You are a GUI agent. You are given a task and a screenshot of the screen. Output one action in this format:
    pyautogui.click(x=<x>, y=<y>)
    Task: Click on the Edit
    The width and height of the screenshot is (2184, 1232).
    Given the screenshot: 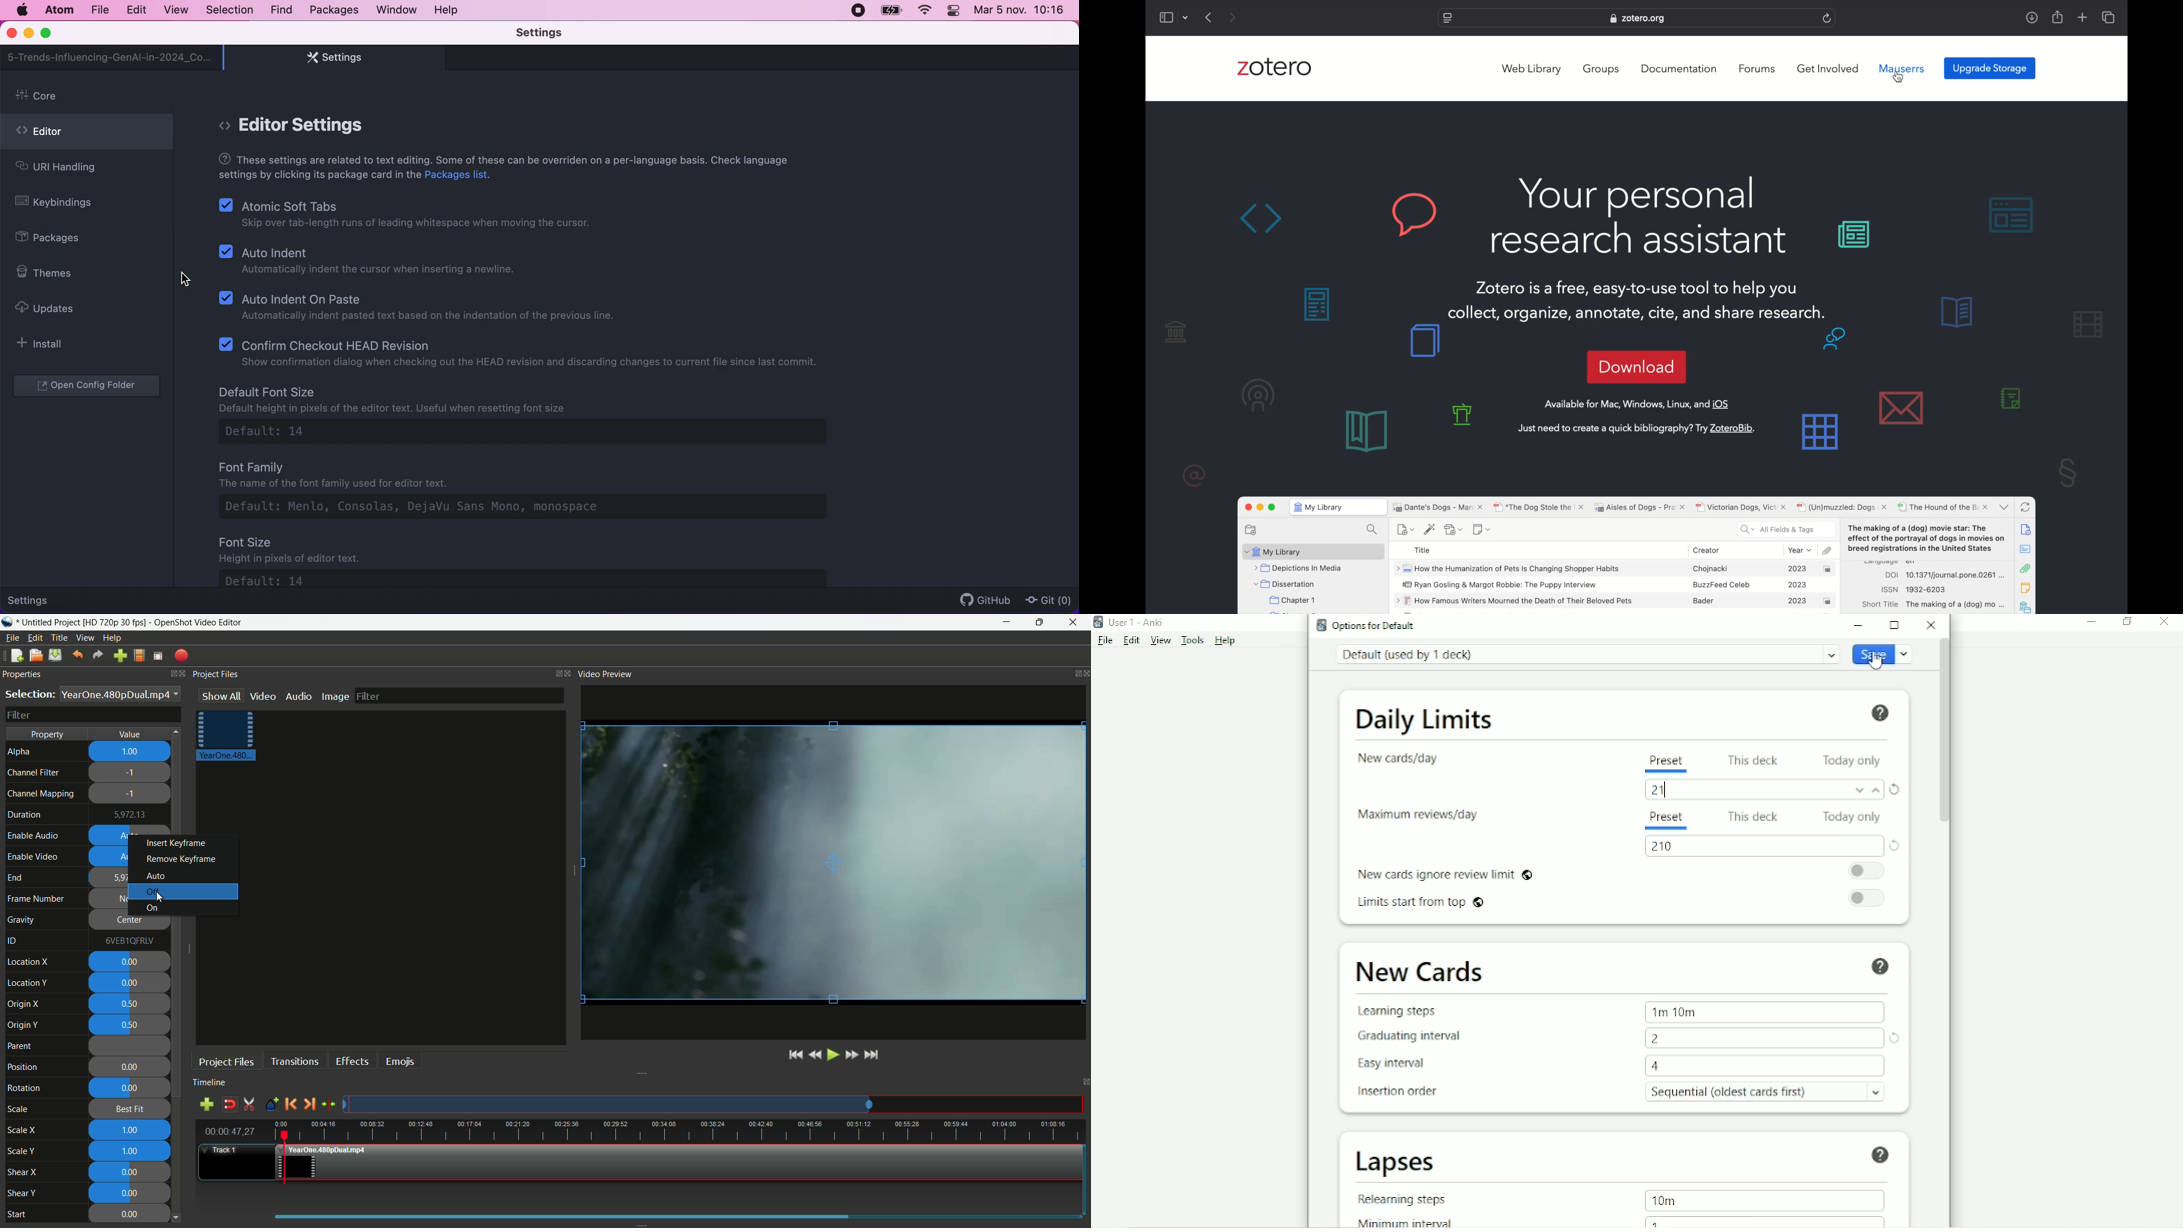 What is the action you would take?
    pyautogui.click(x=1131, y=640)
    